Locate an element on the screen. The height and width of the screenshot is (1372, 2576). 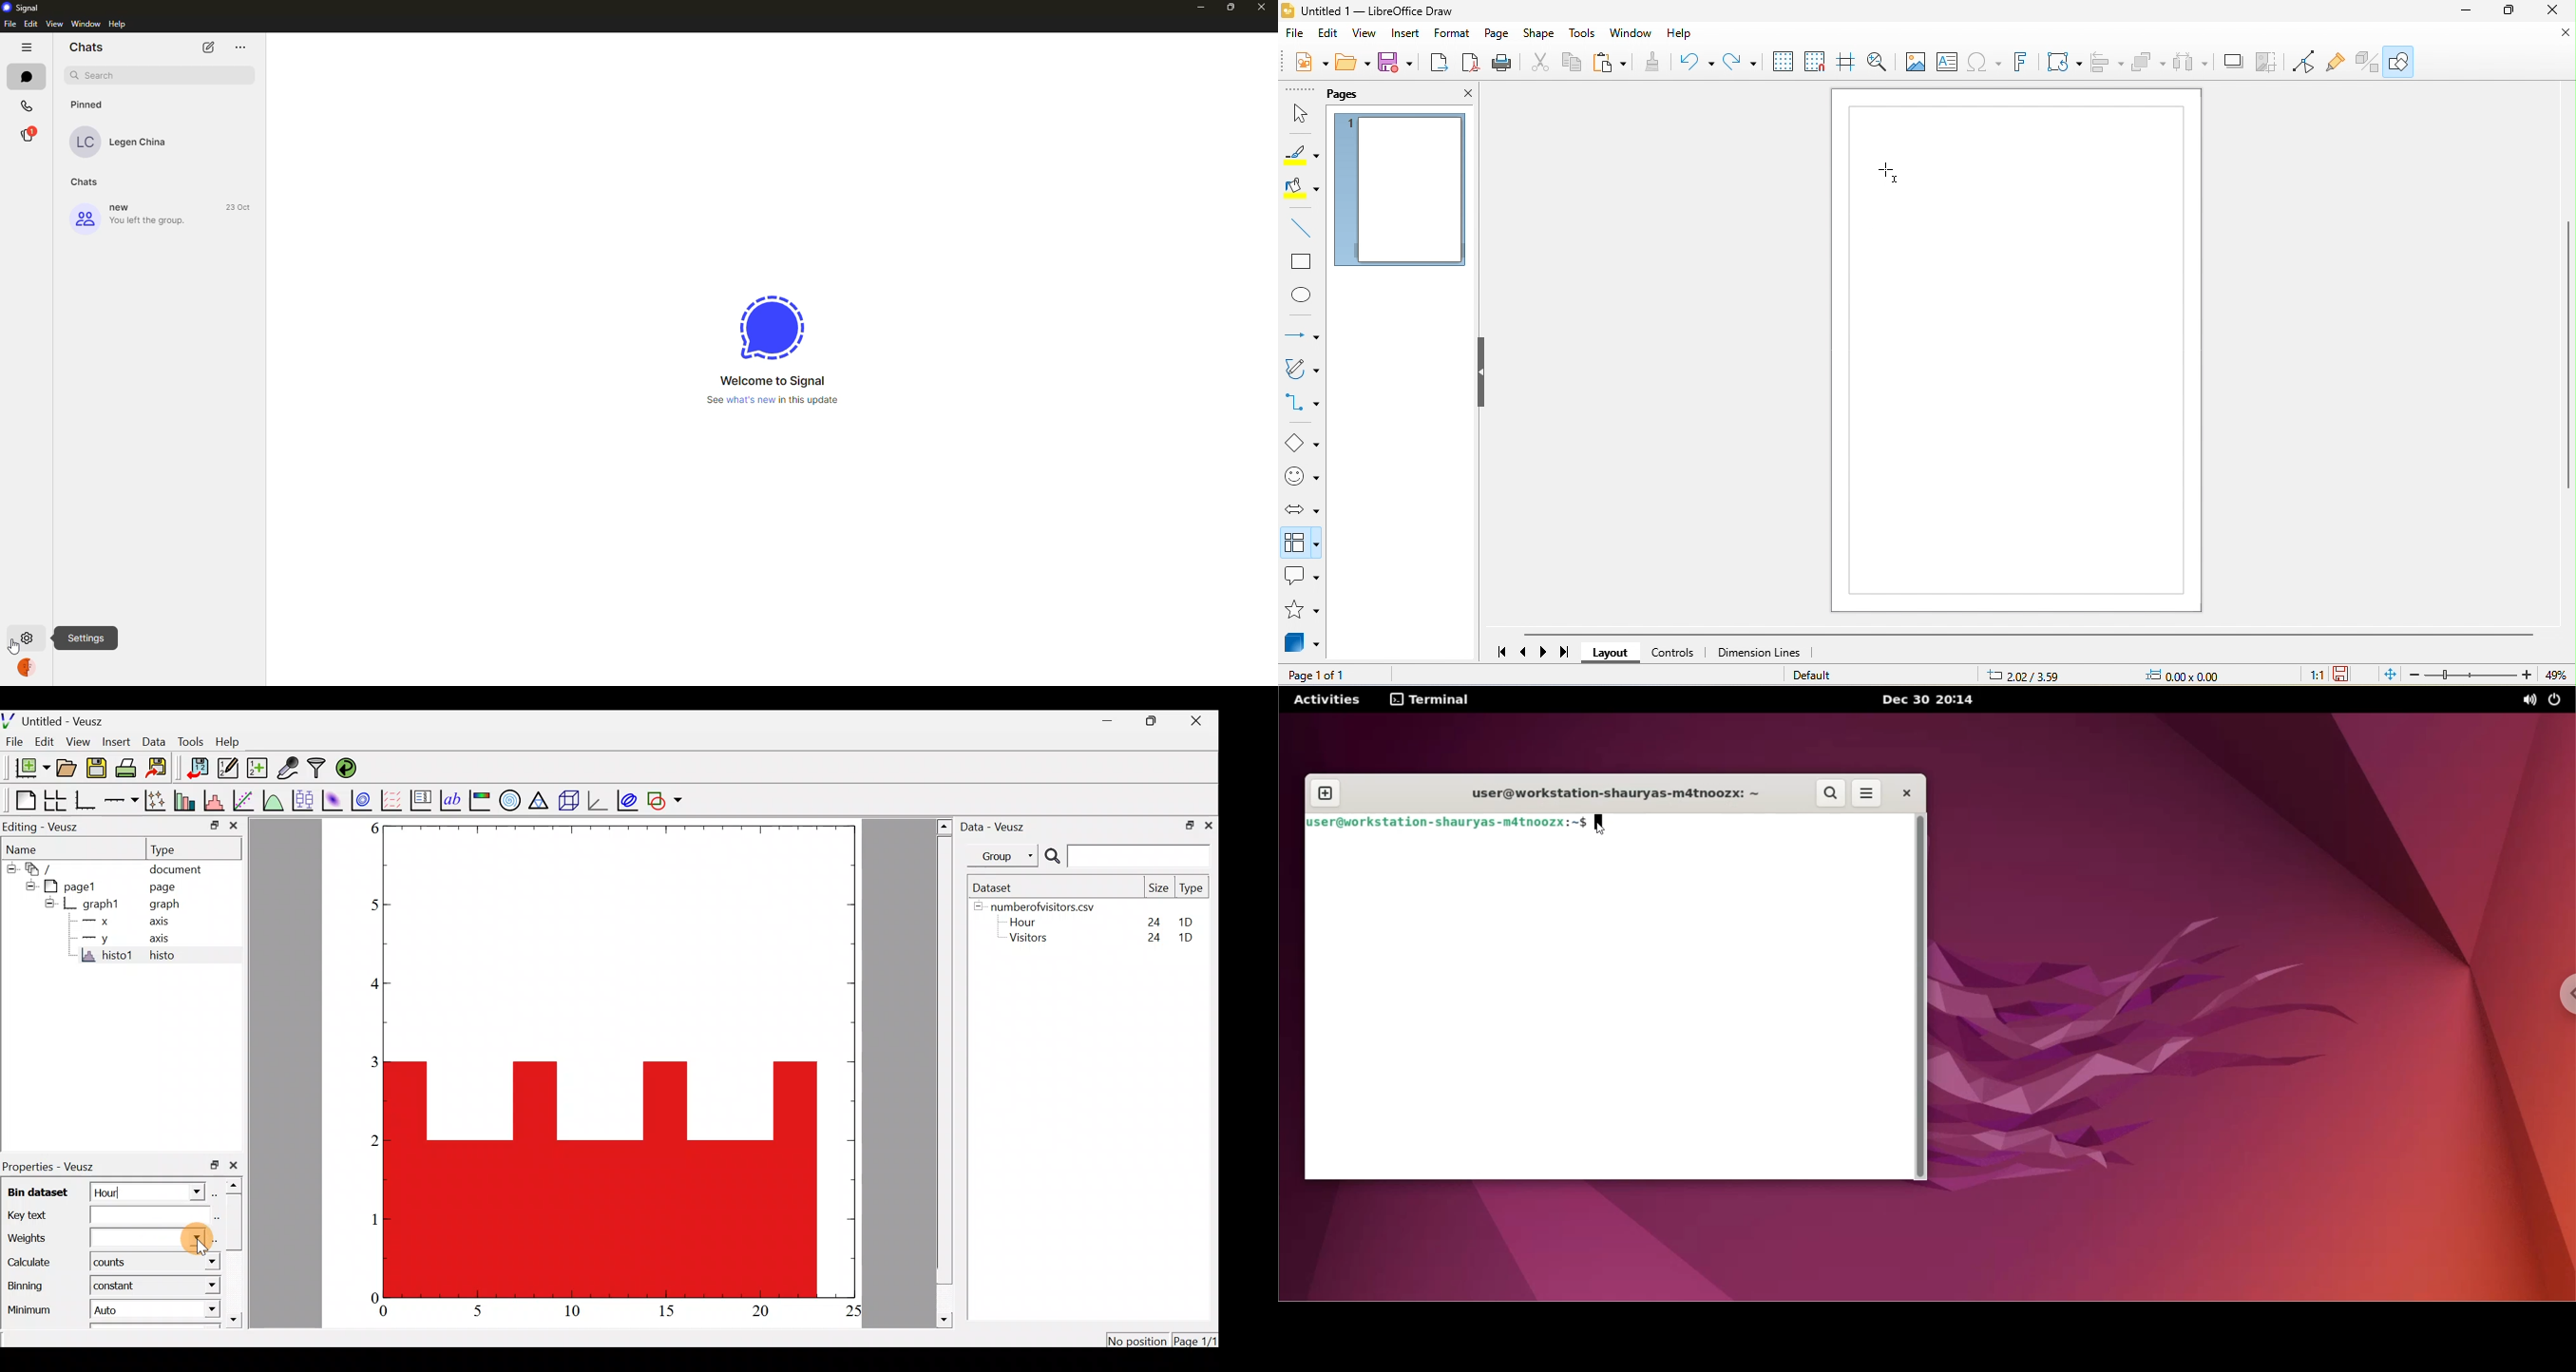
plot a vector field is located at coordinates (391, 798).